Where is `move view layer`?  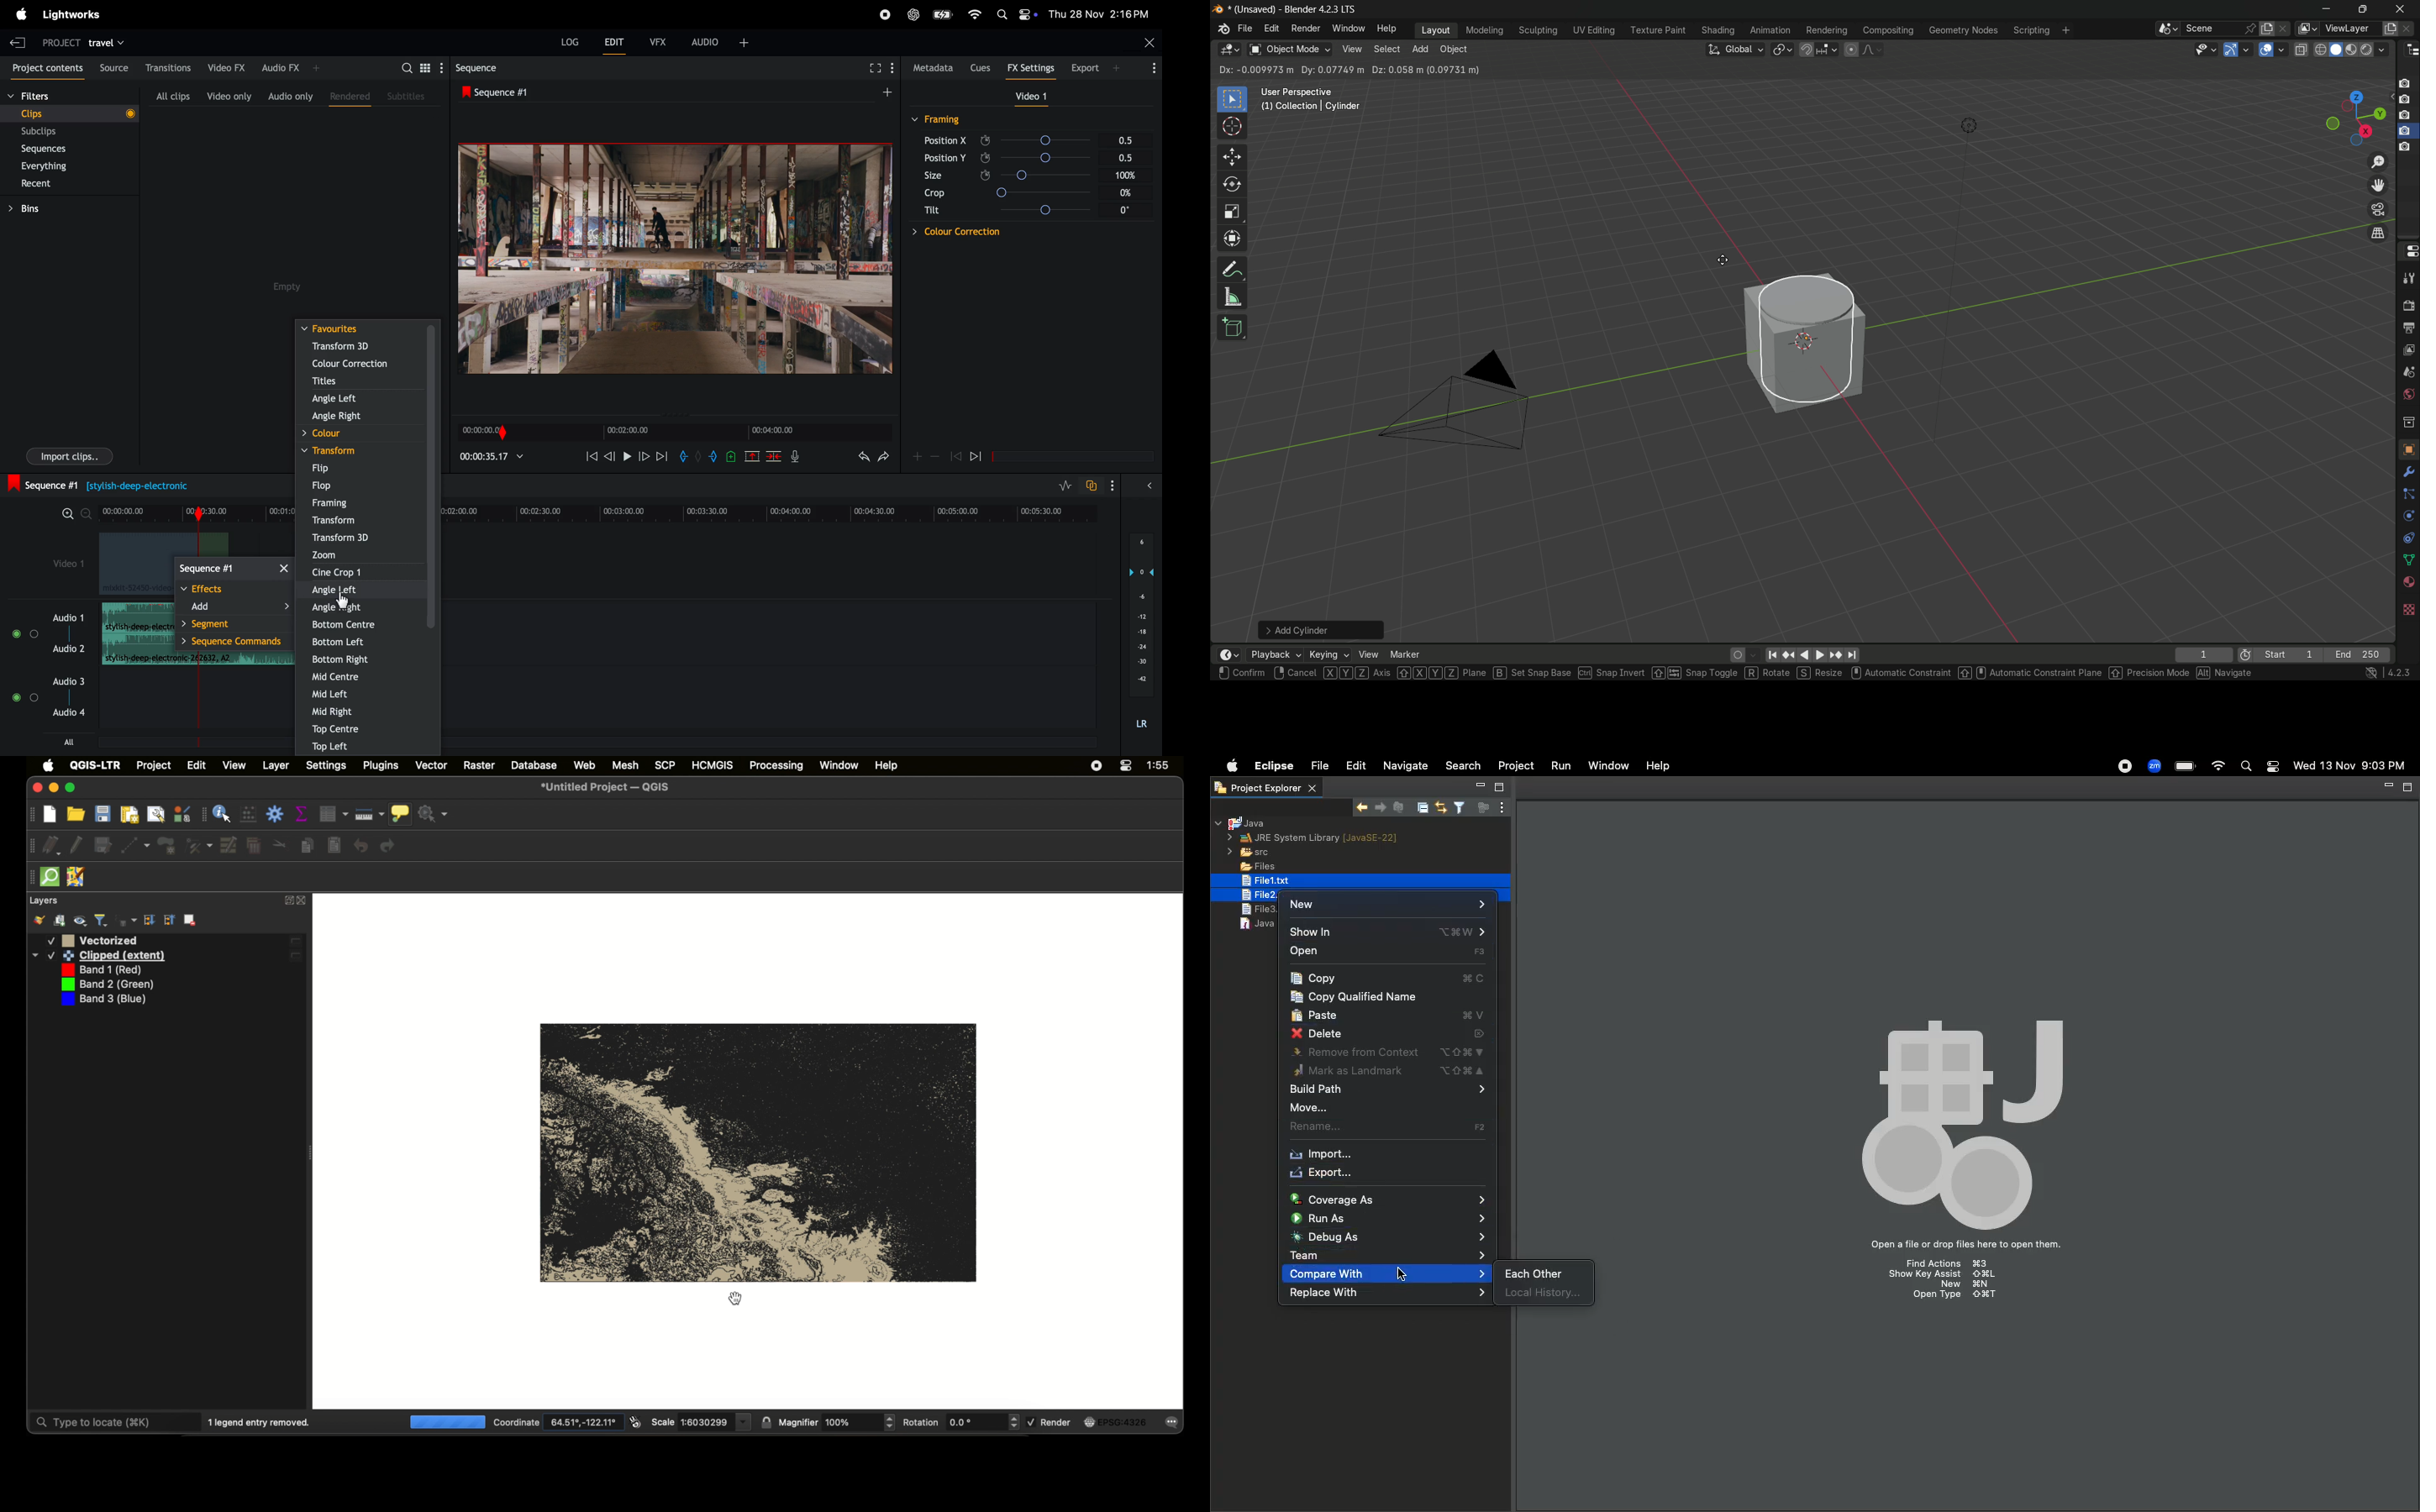 move view layer is located at coordinates (2378, 186).